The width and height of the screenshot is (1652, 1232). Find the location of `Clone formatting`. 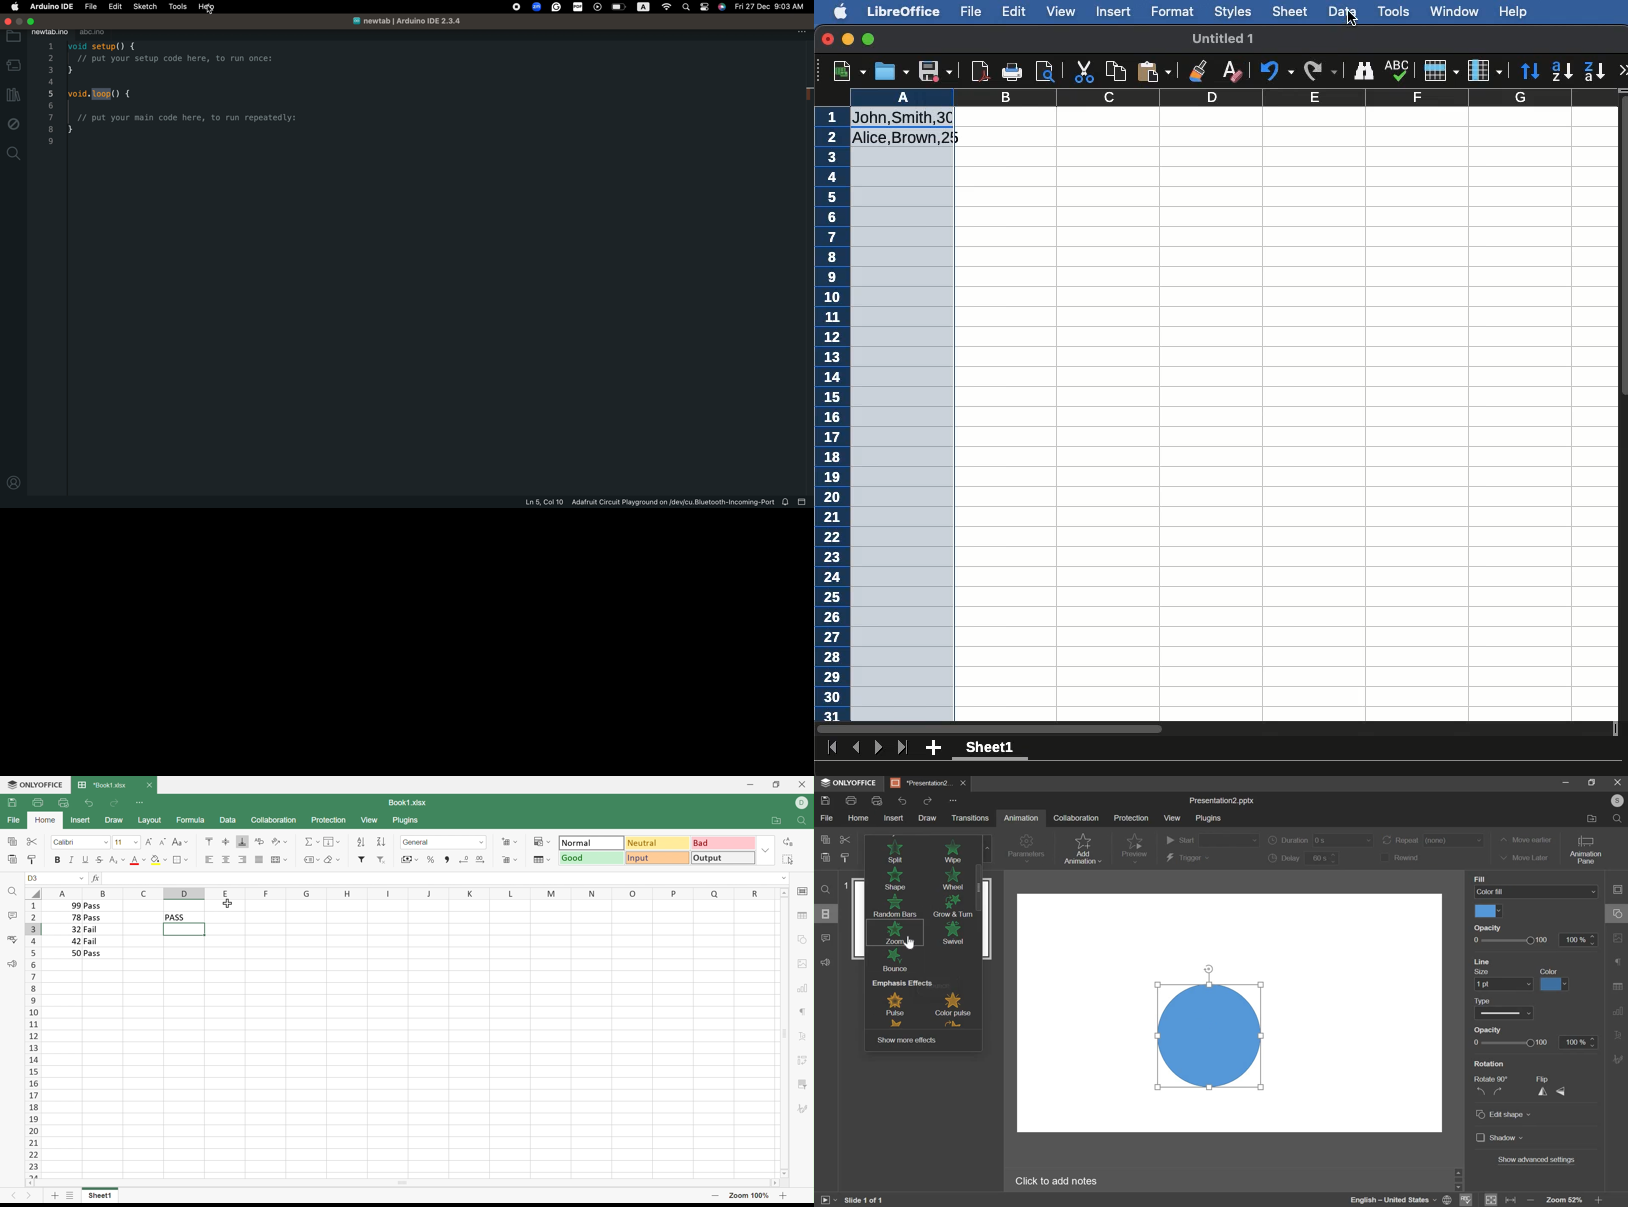

Clone formatting is located at coordinates (1199, 73).